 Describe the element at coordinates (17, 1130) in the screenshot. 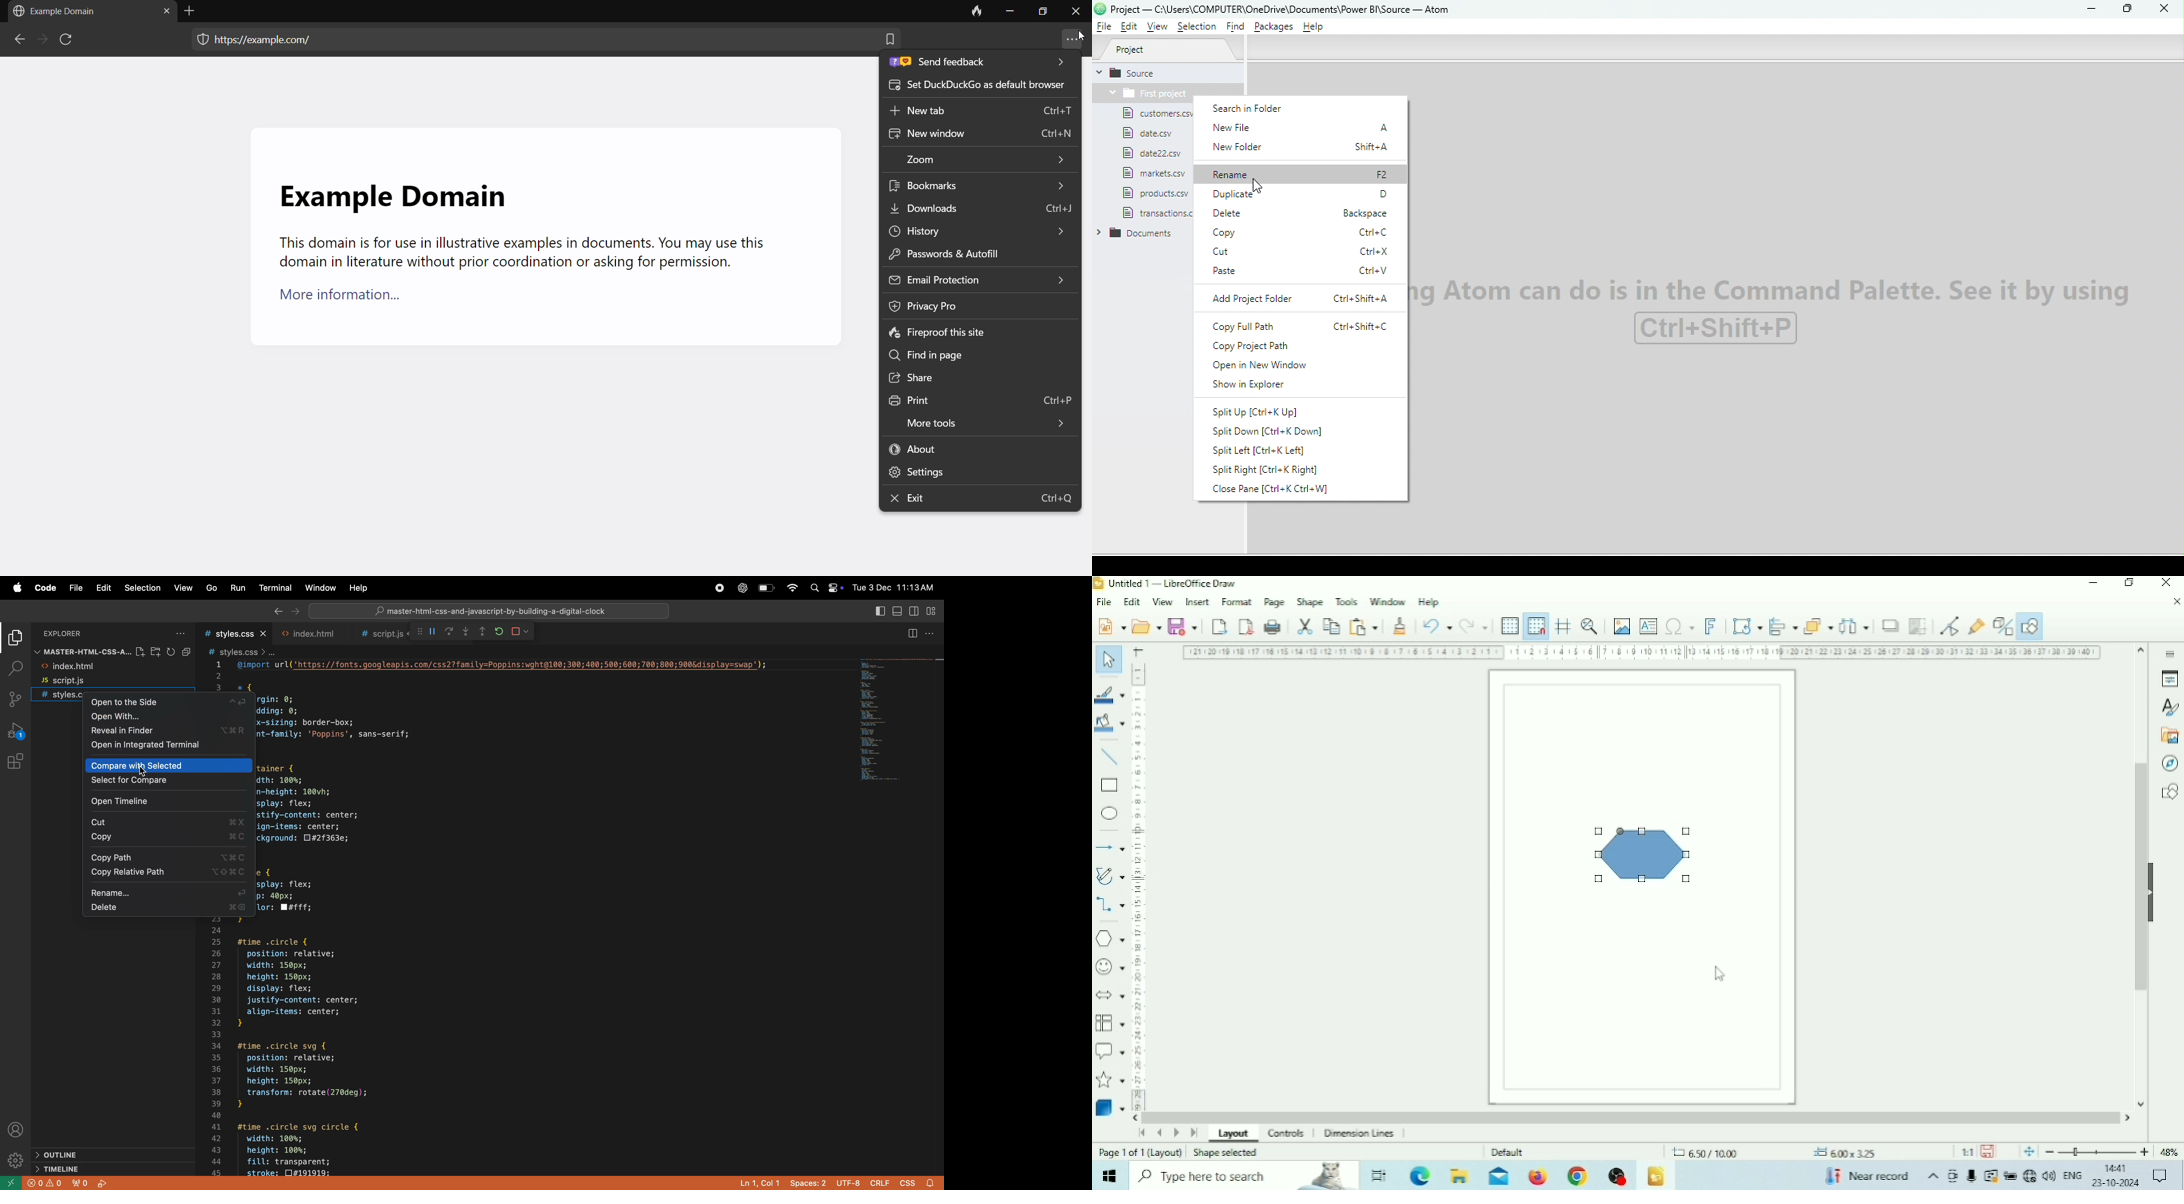

I see `profile` at that location.